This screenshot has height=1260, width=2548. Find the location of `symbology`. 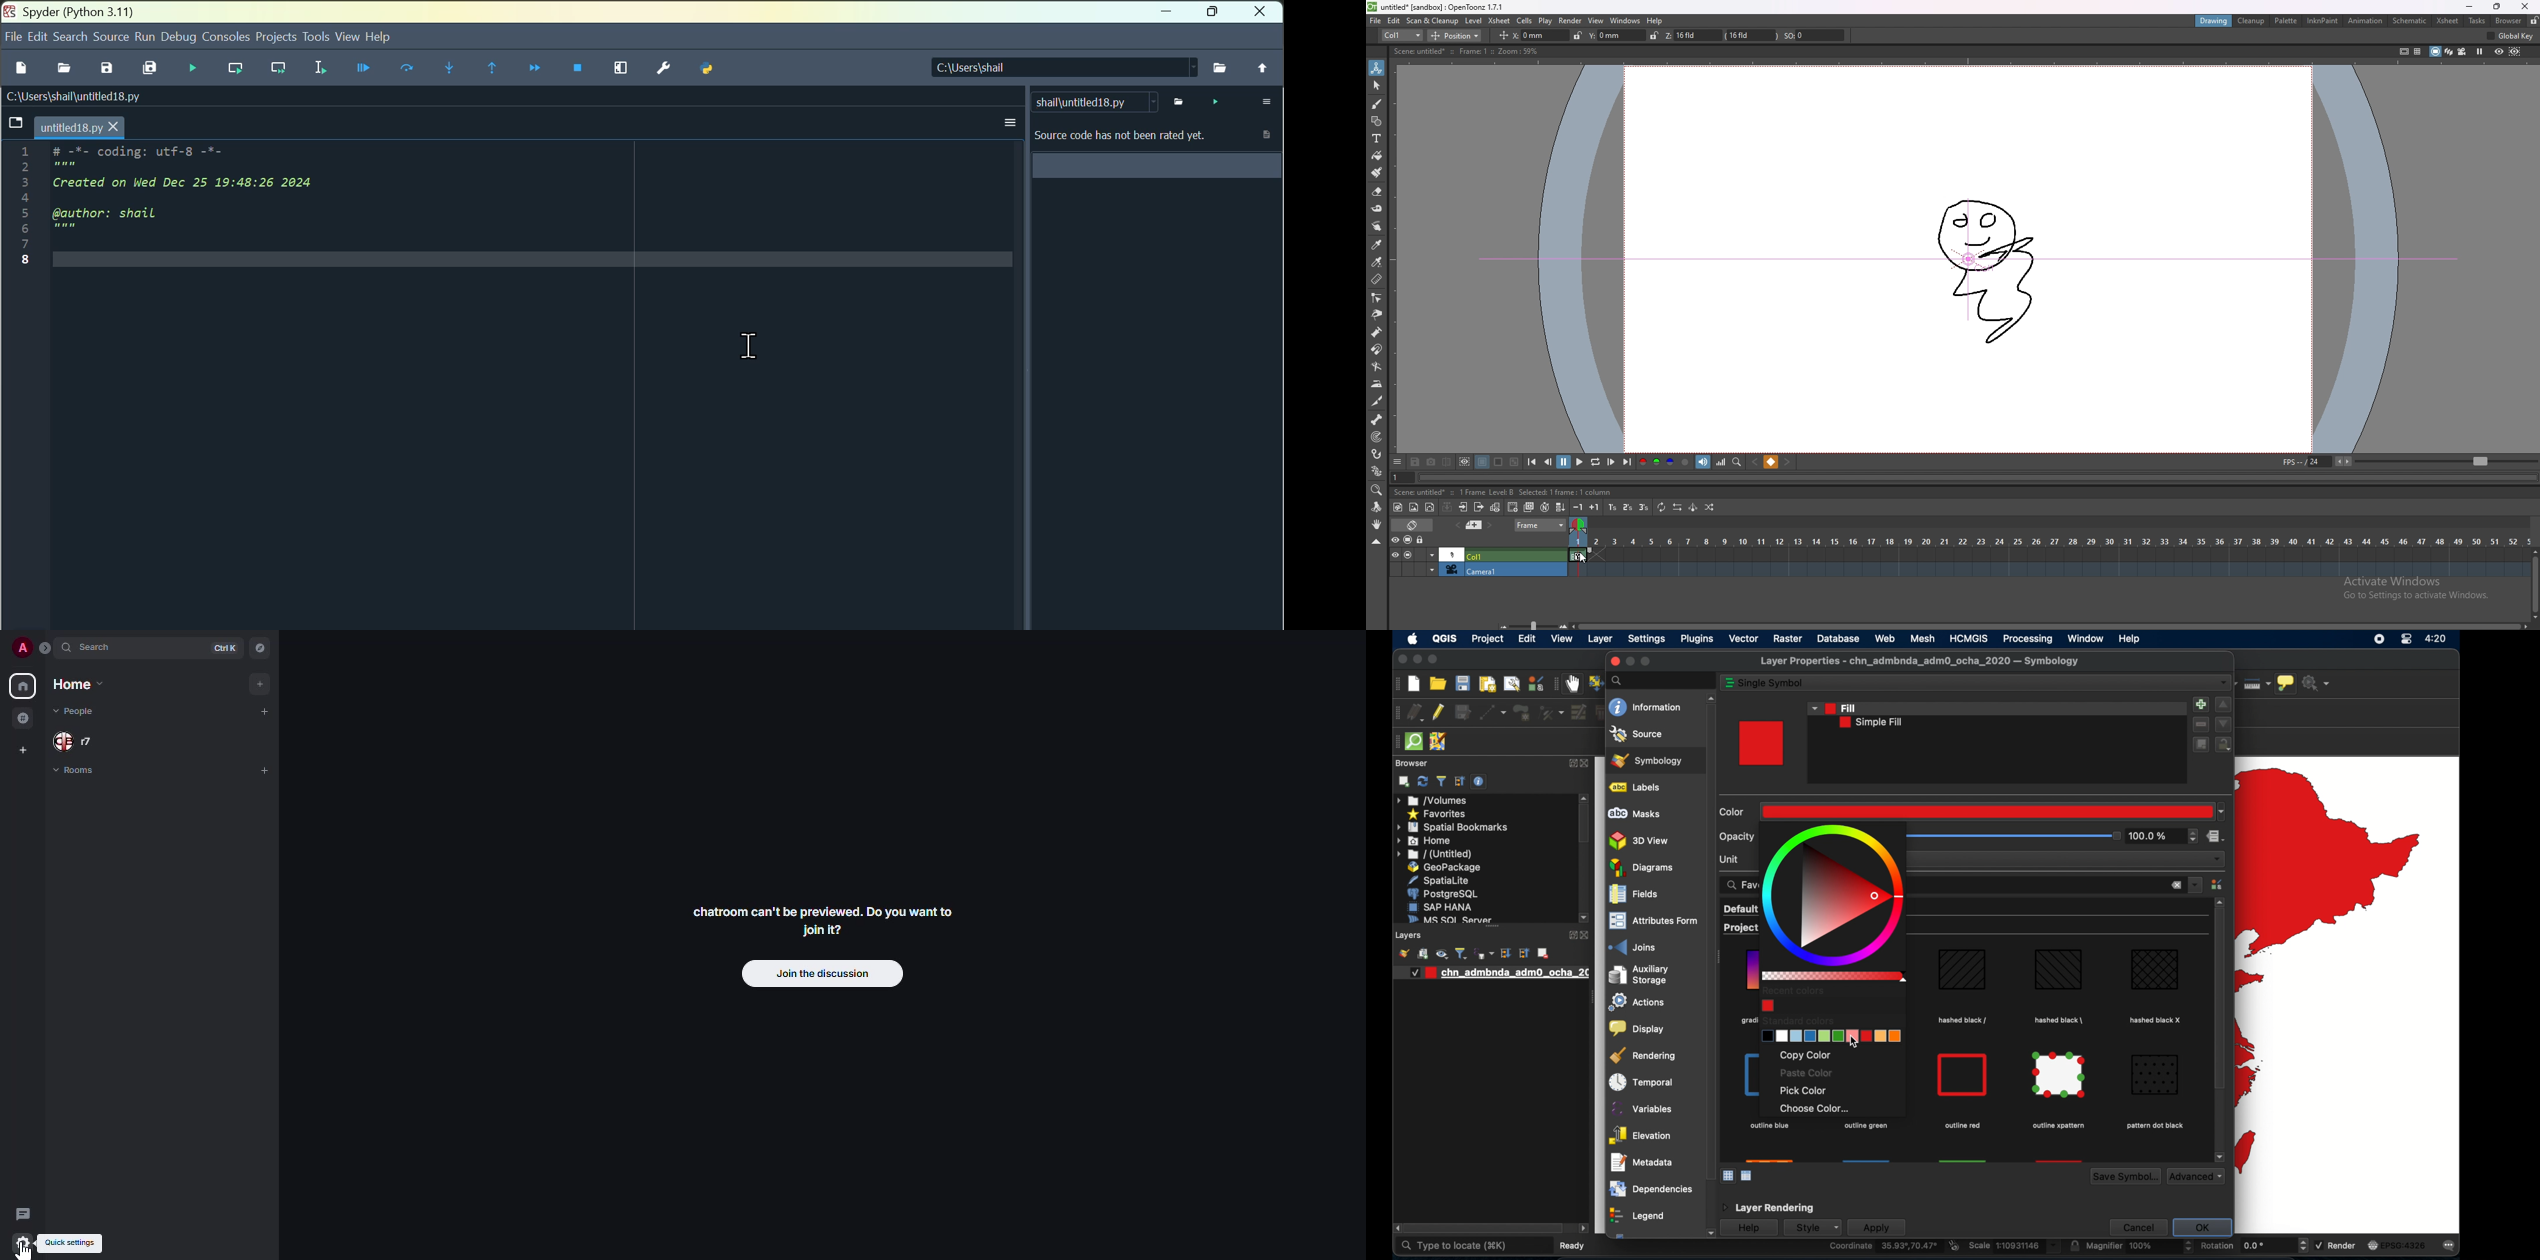

symbology is located at coordinates (1647, 760).